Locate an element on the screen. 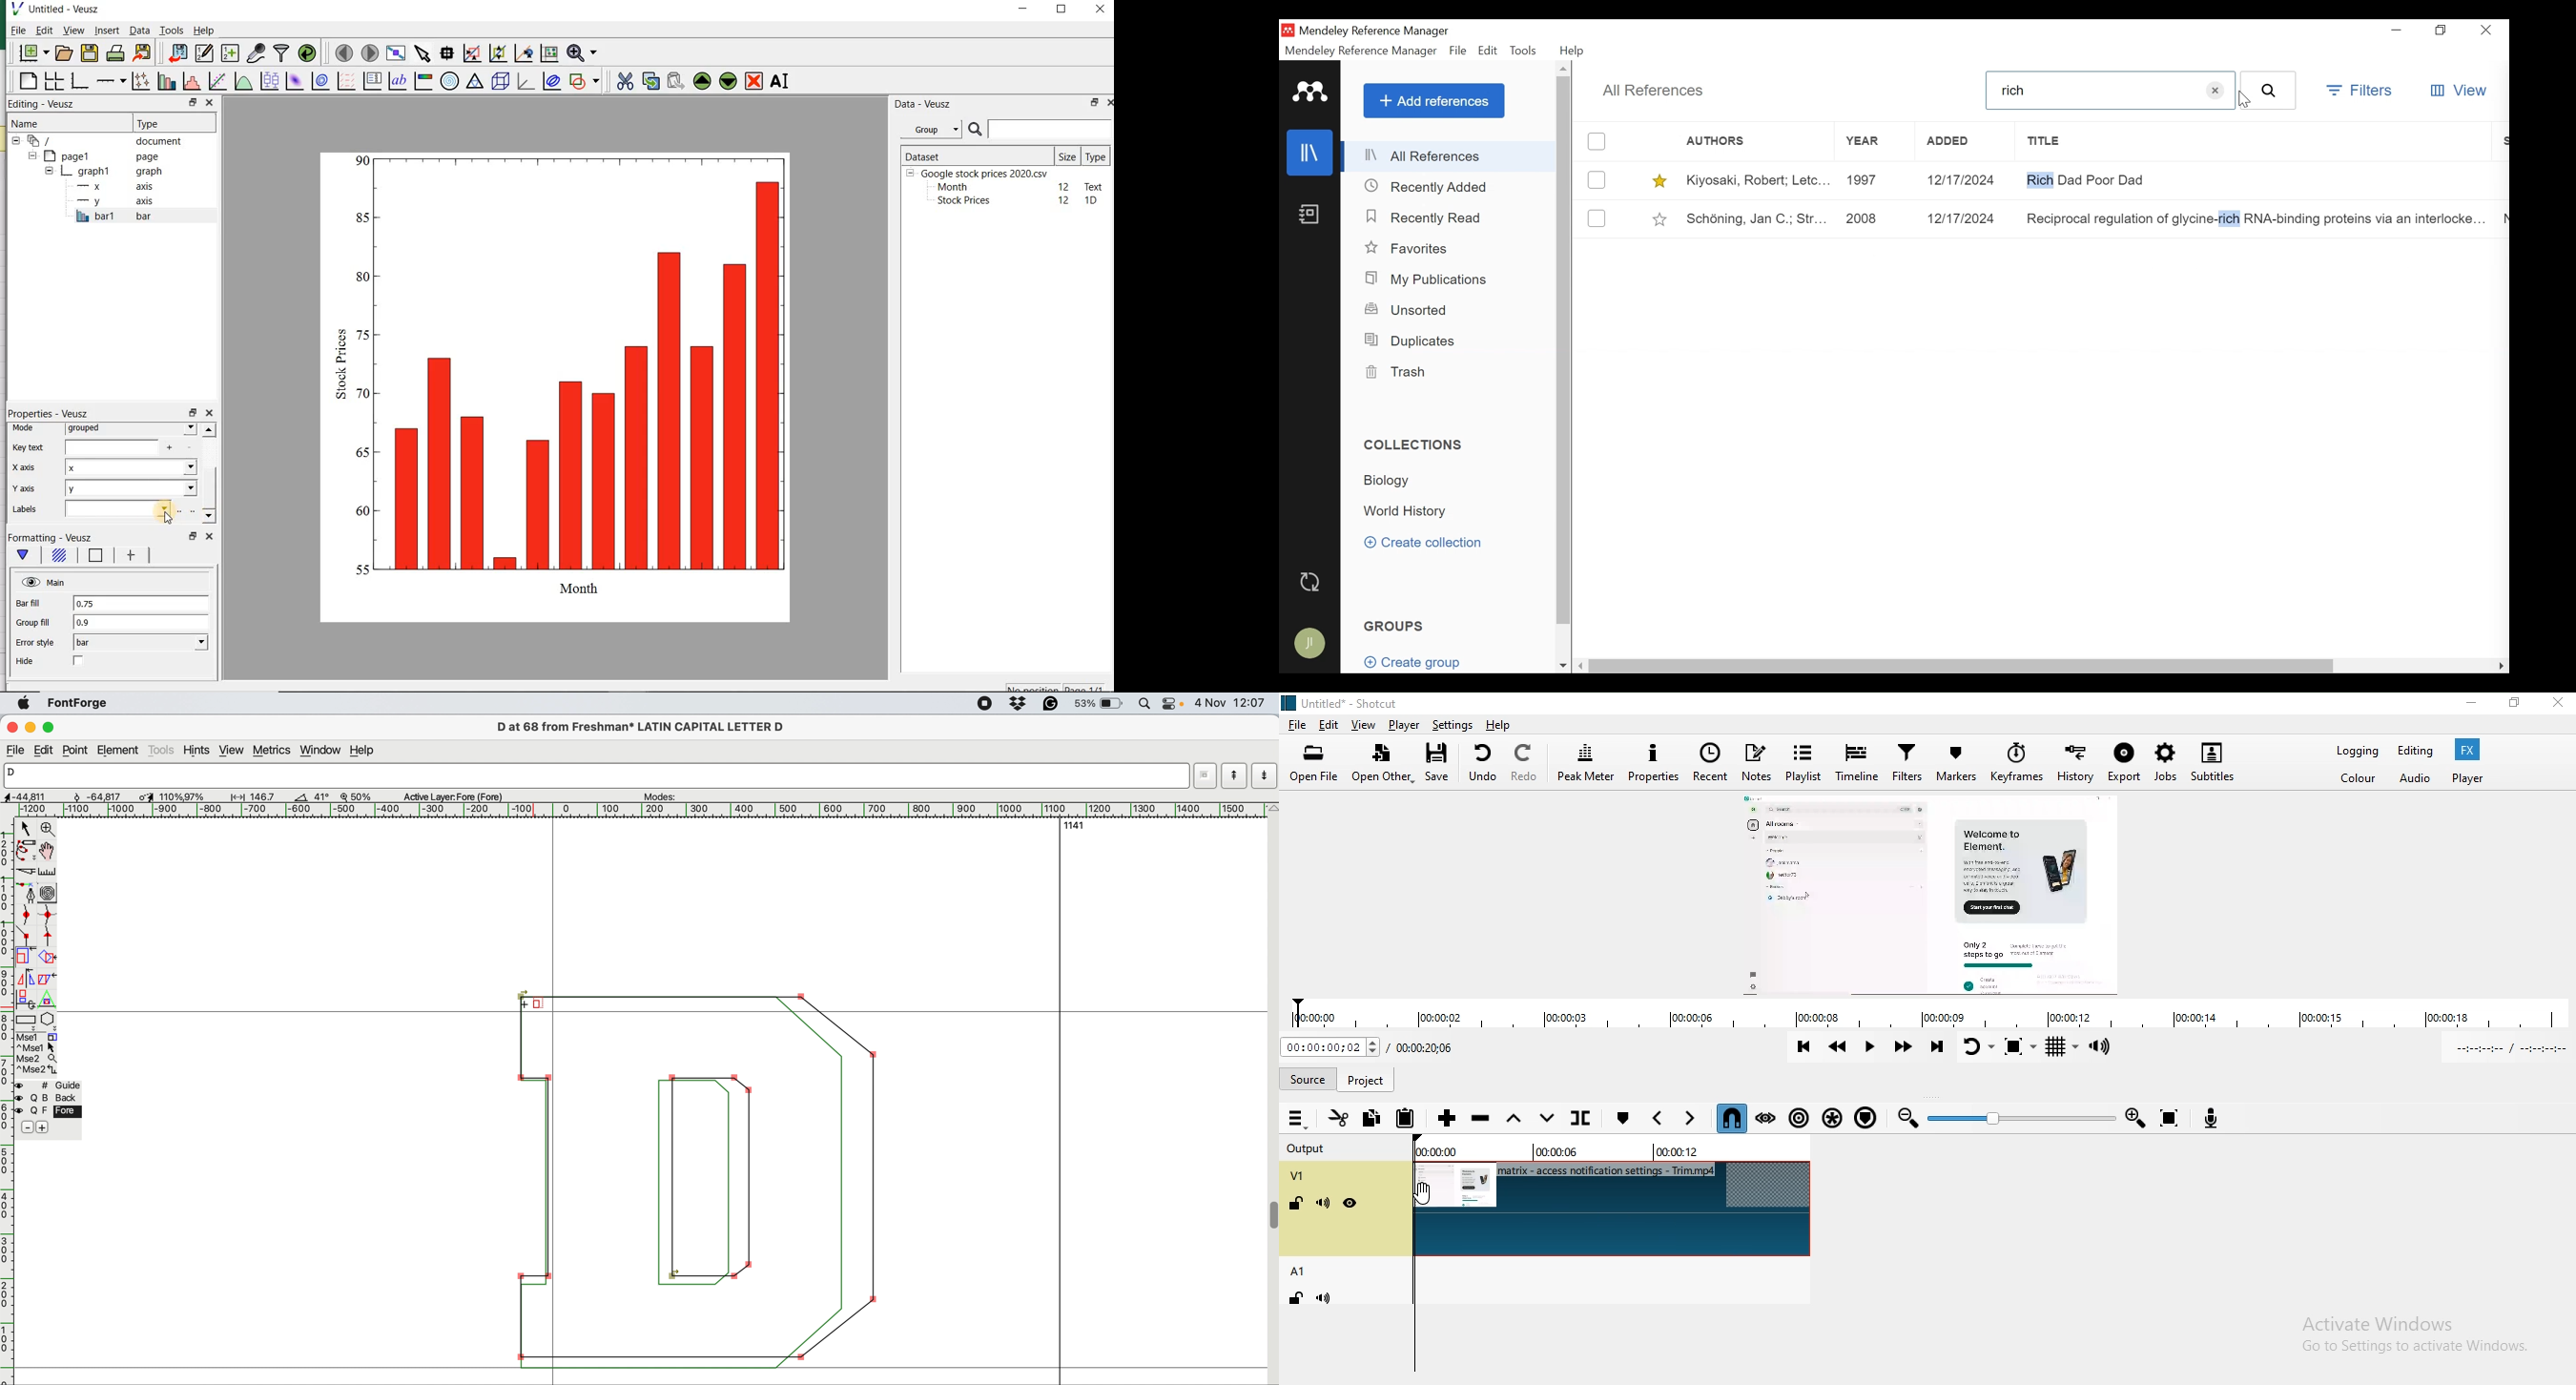 This screenshot has width=2576, height=1400. Bar fill is located at coordinates (29, 604).